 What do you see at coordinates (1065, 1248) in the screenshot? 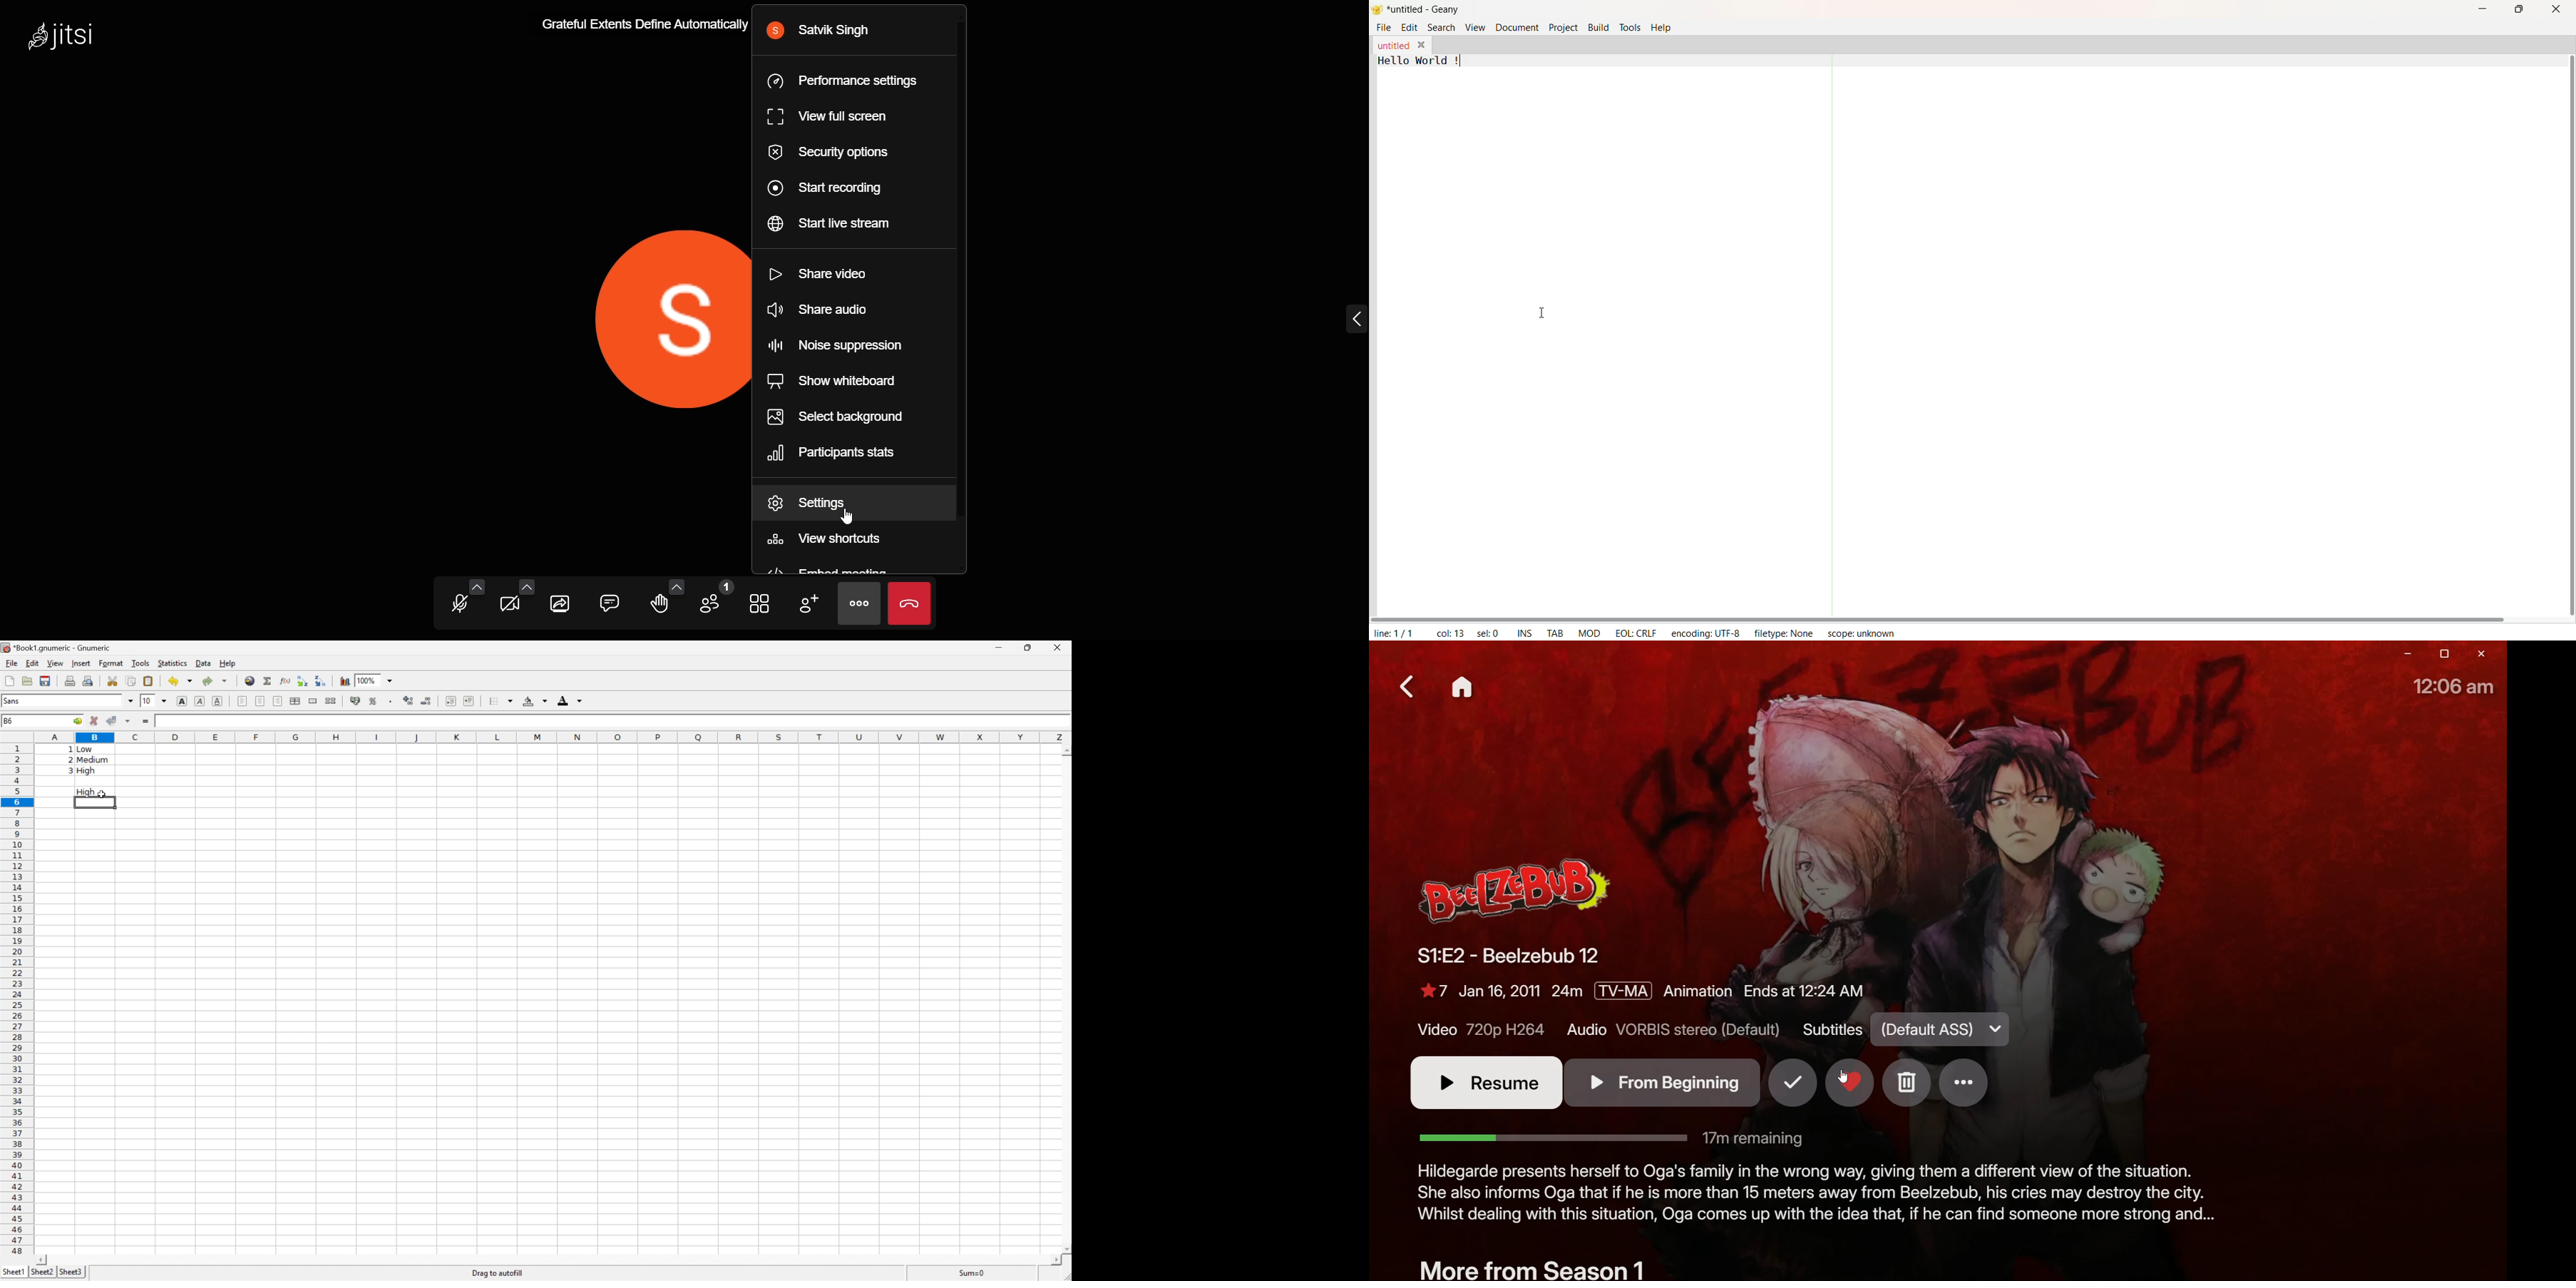
I see `Scroll Down` at bounding box center [1065, 1248].